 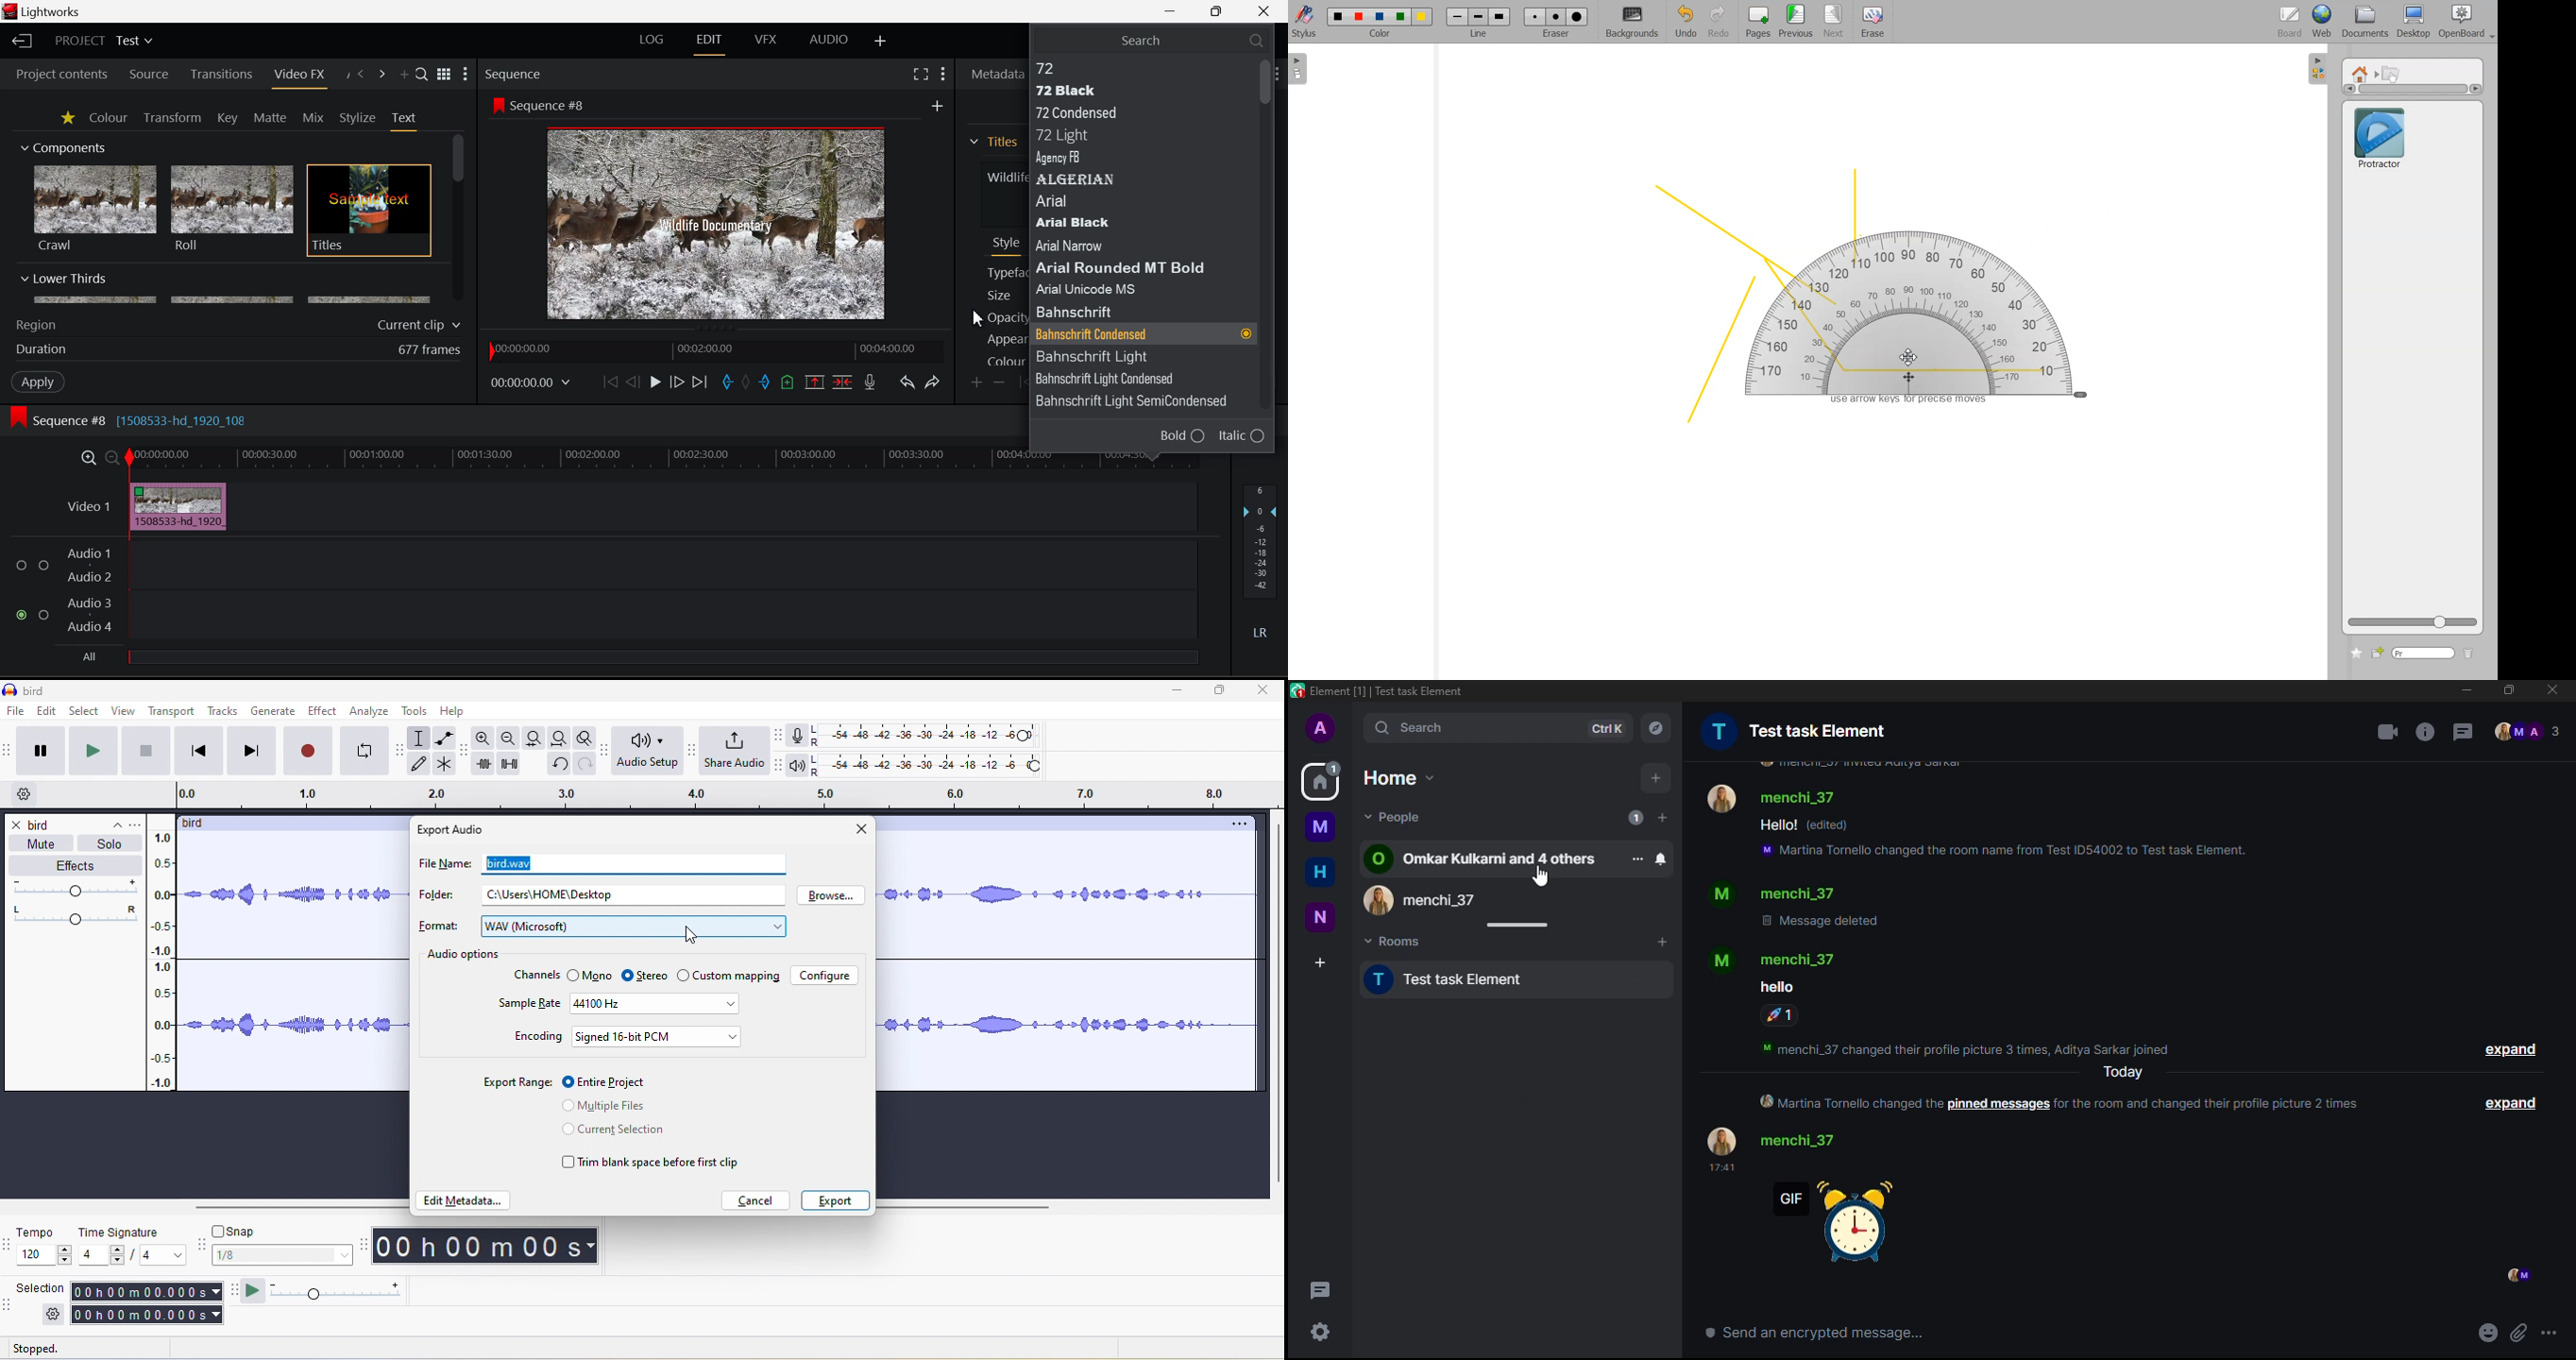 What do you see at coordinates (978, 384) in the screenshot?
I see `Add keyframe` at bounding box center [978, 384].